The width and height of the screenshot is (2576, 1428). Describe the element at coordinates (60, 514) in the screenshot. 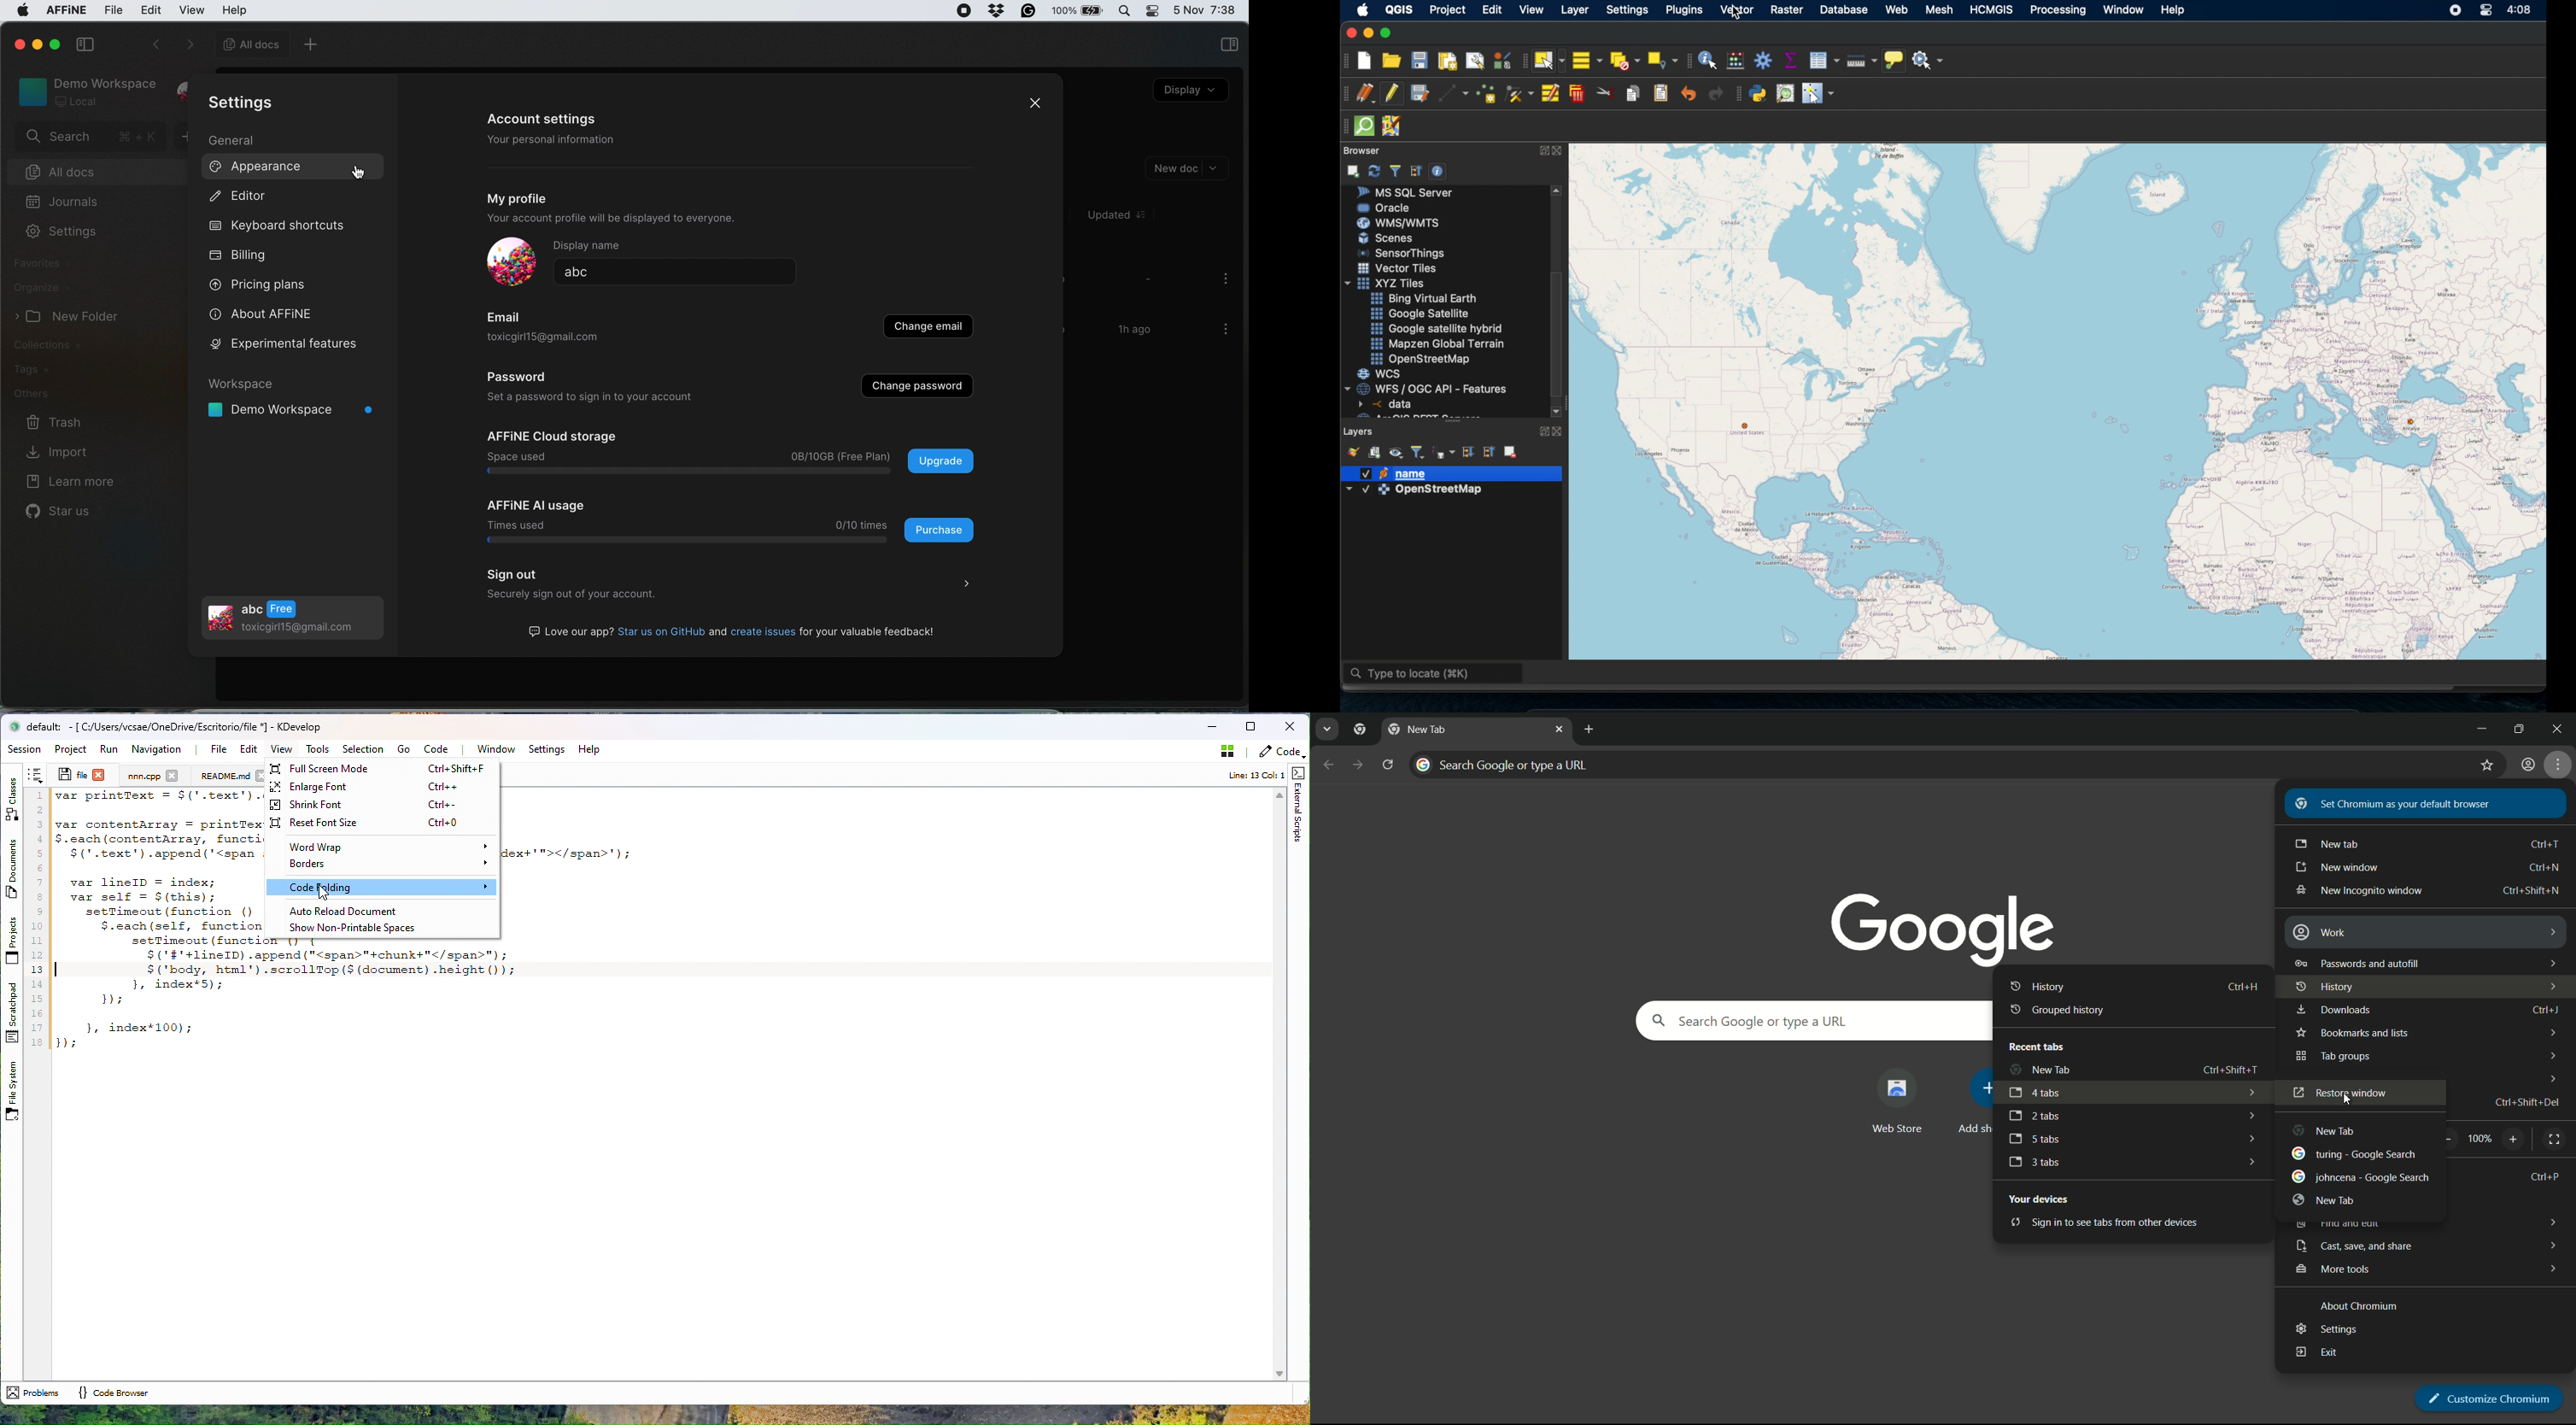

I see `star us` at that location.